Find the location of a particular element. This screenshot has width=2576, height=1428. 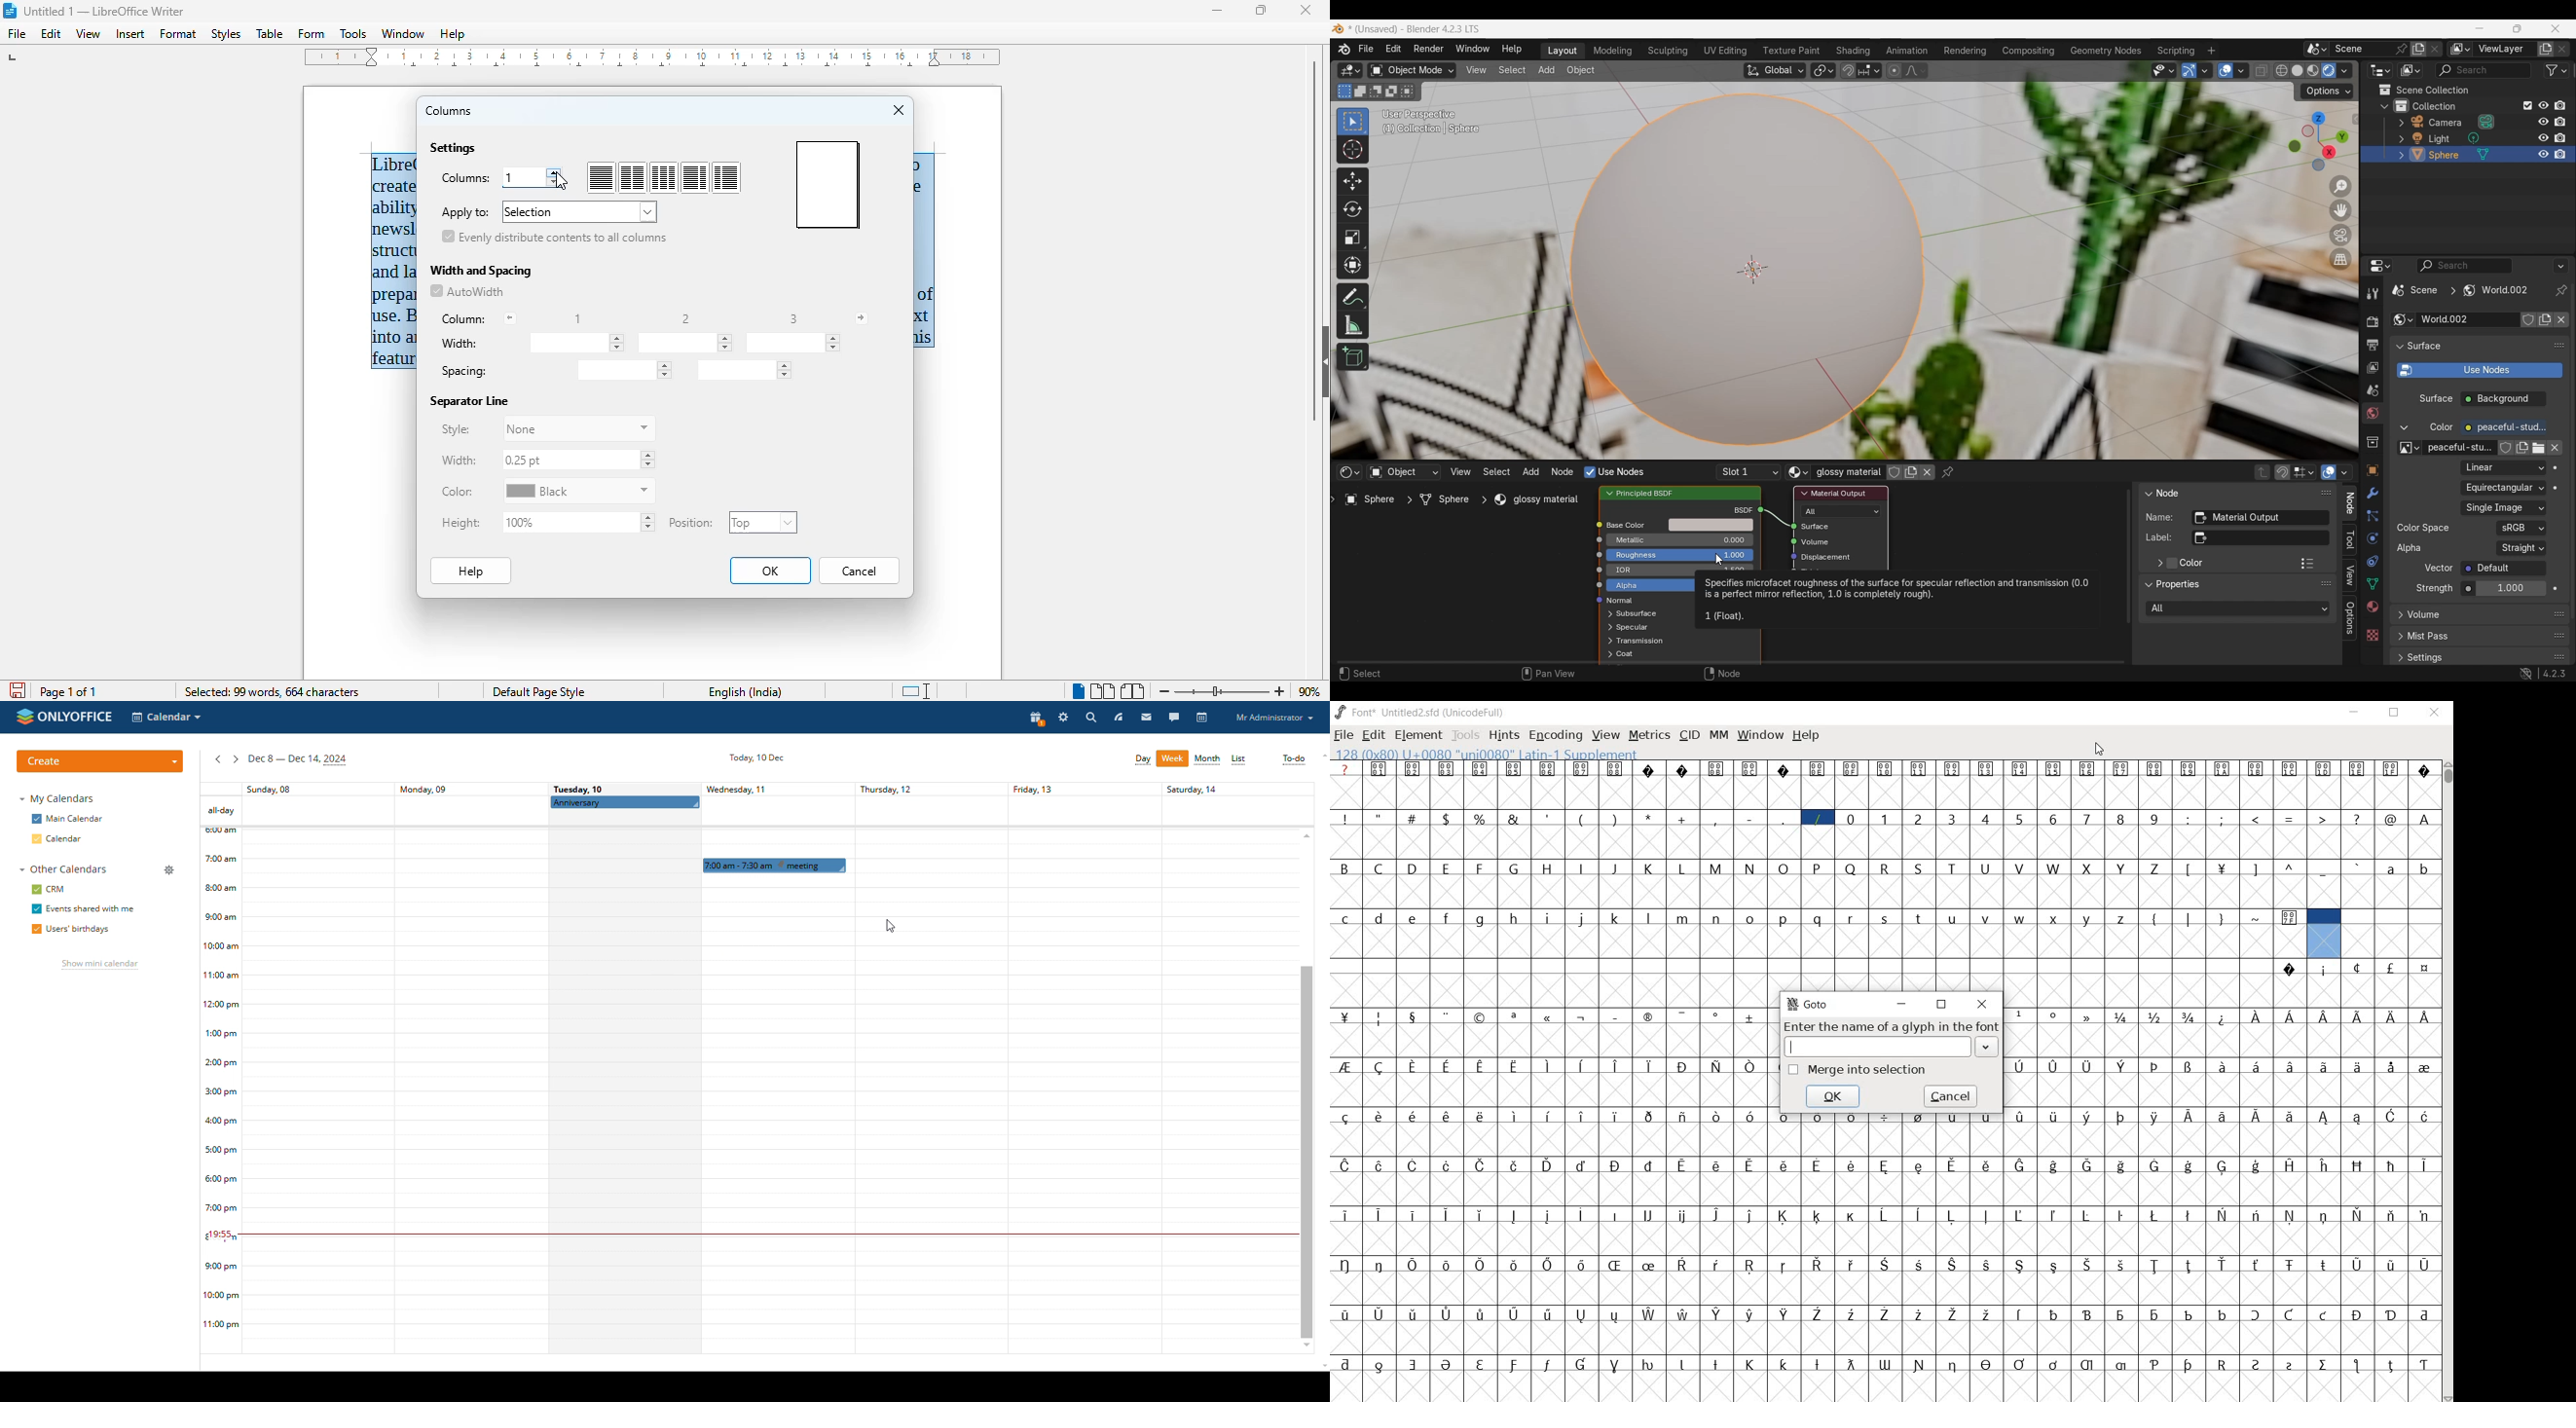

Add color to material output panel is located at coordinates (2172, 563).